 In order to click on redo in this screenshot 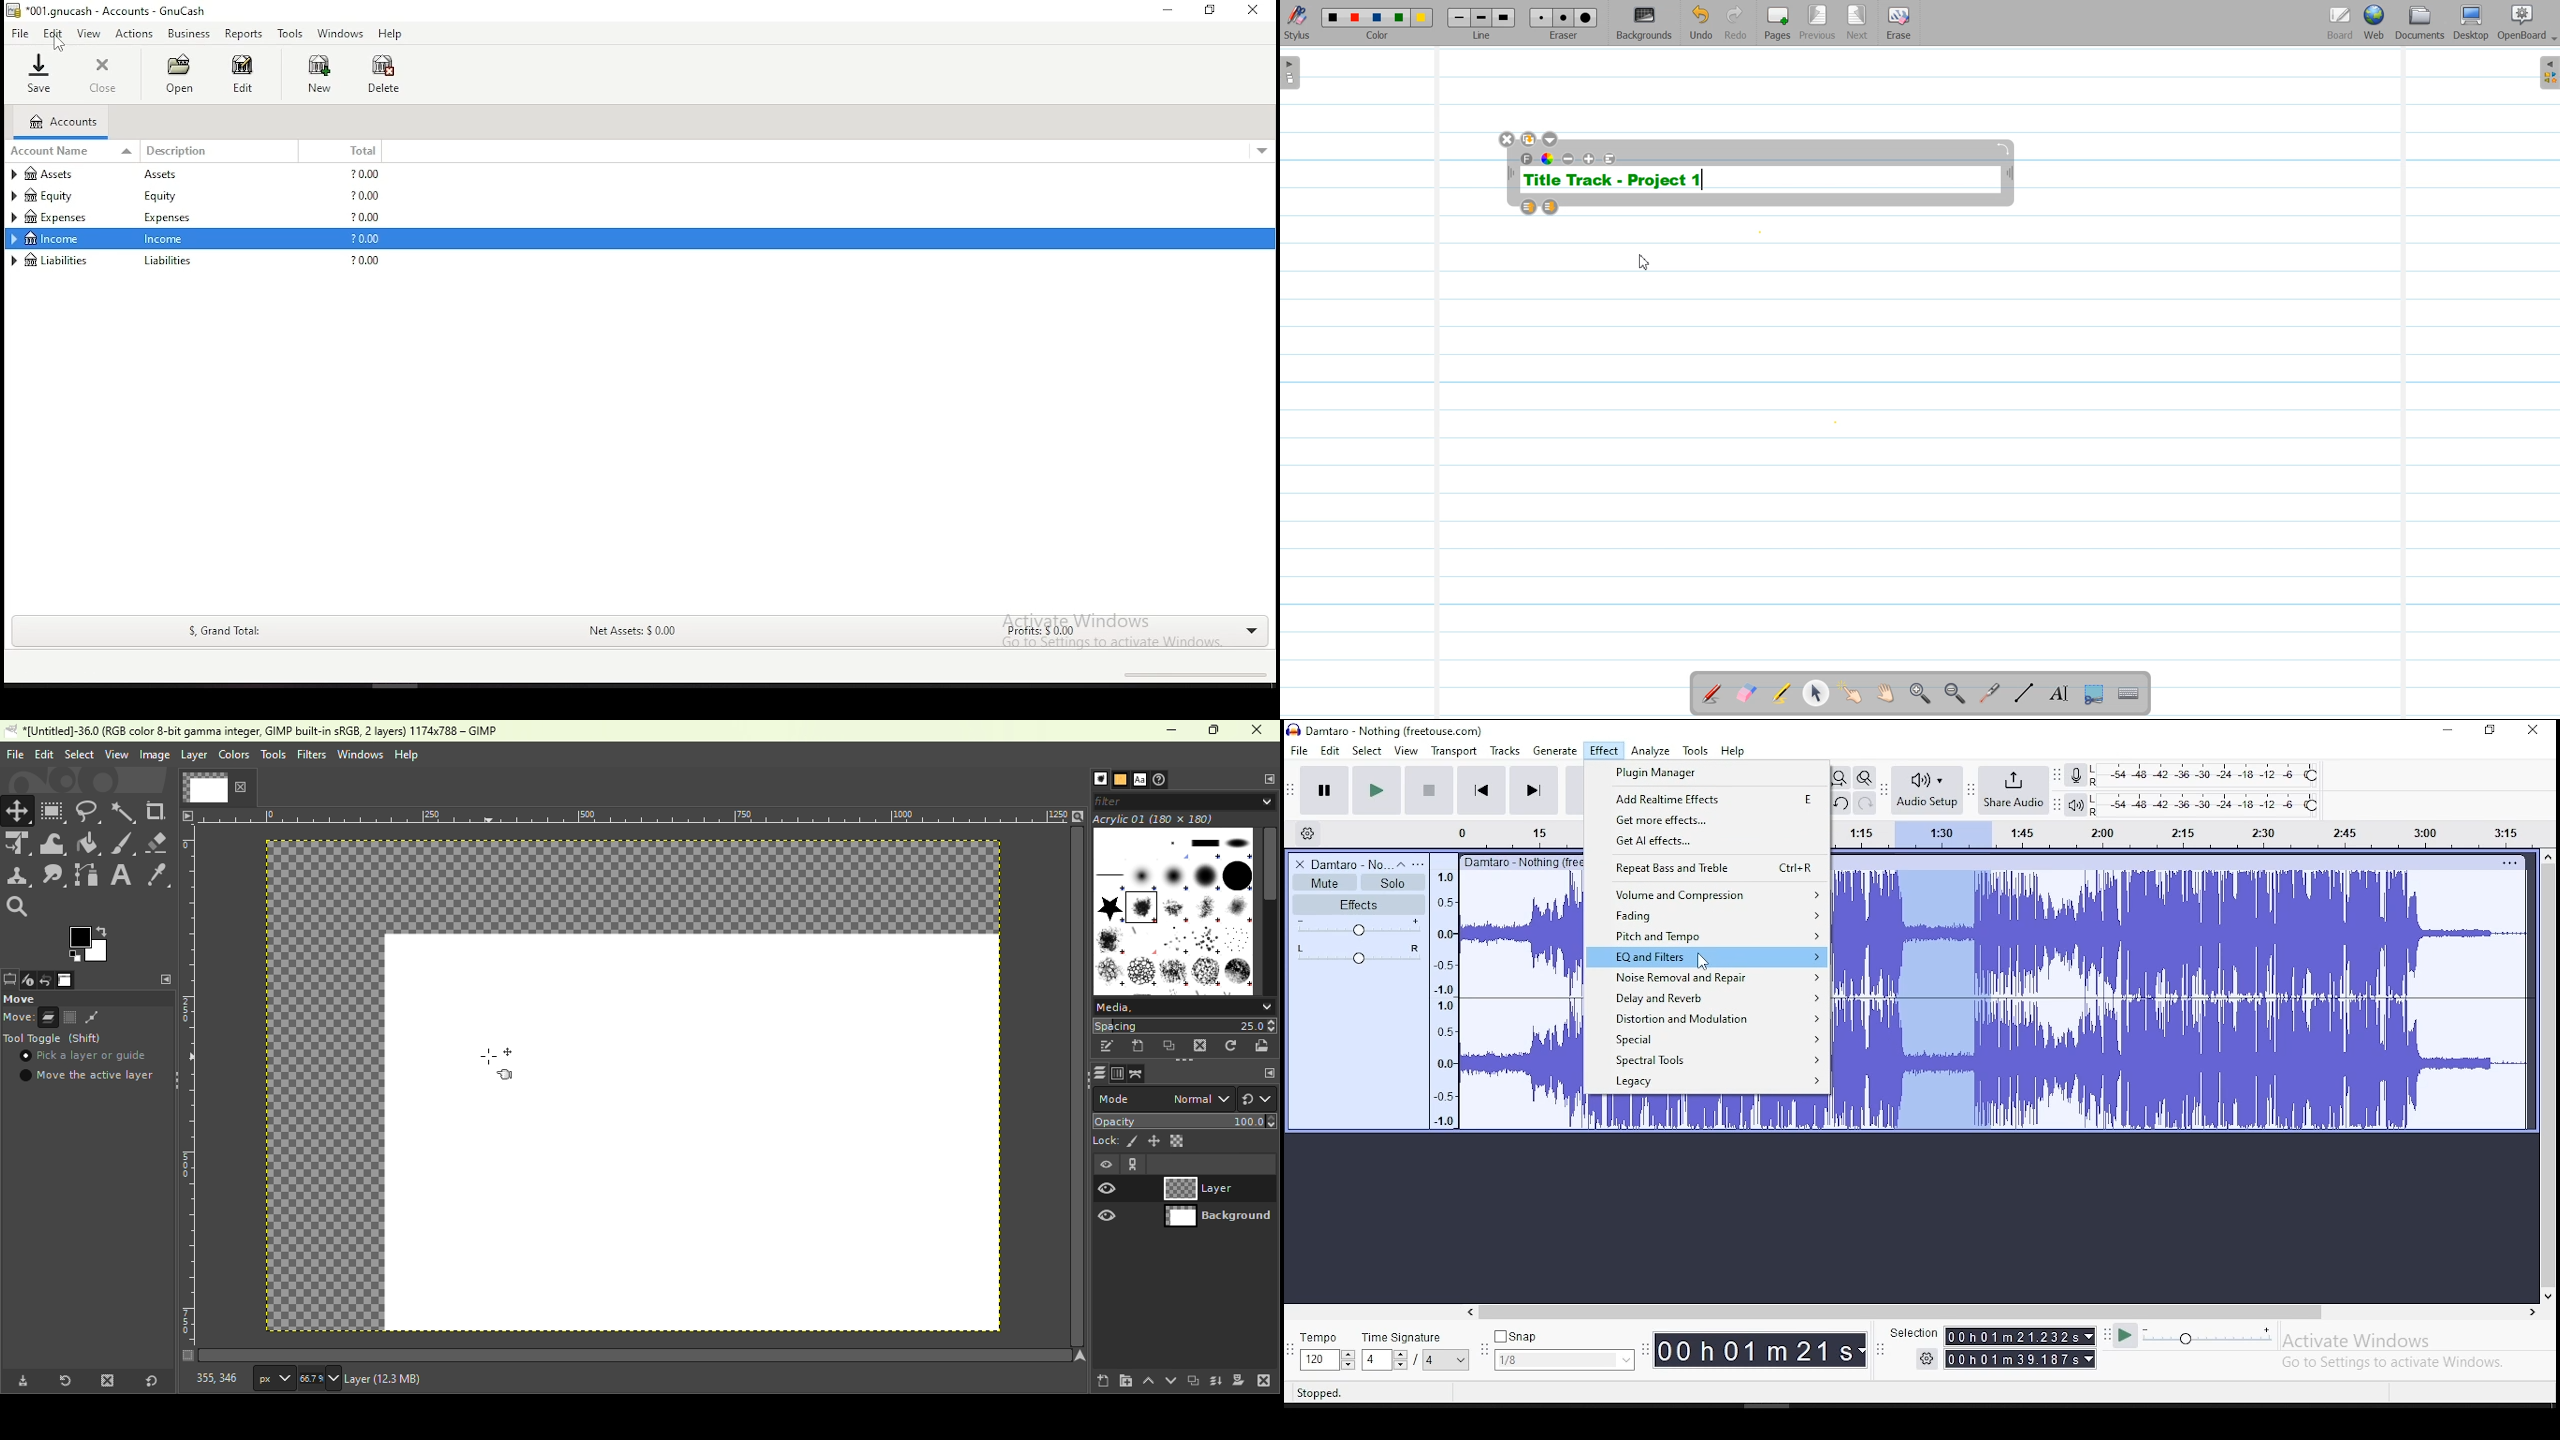, I will do `click(1865, 802)`.